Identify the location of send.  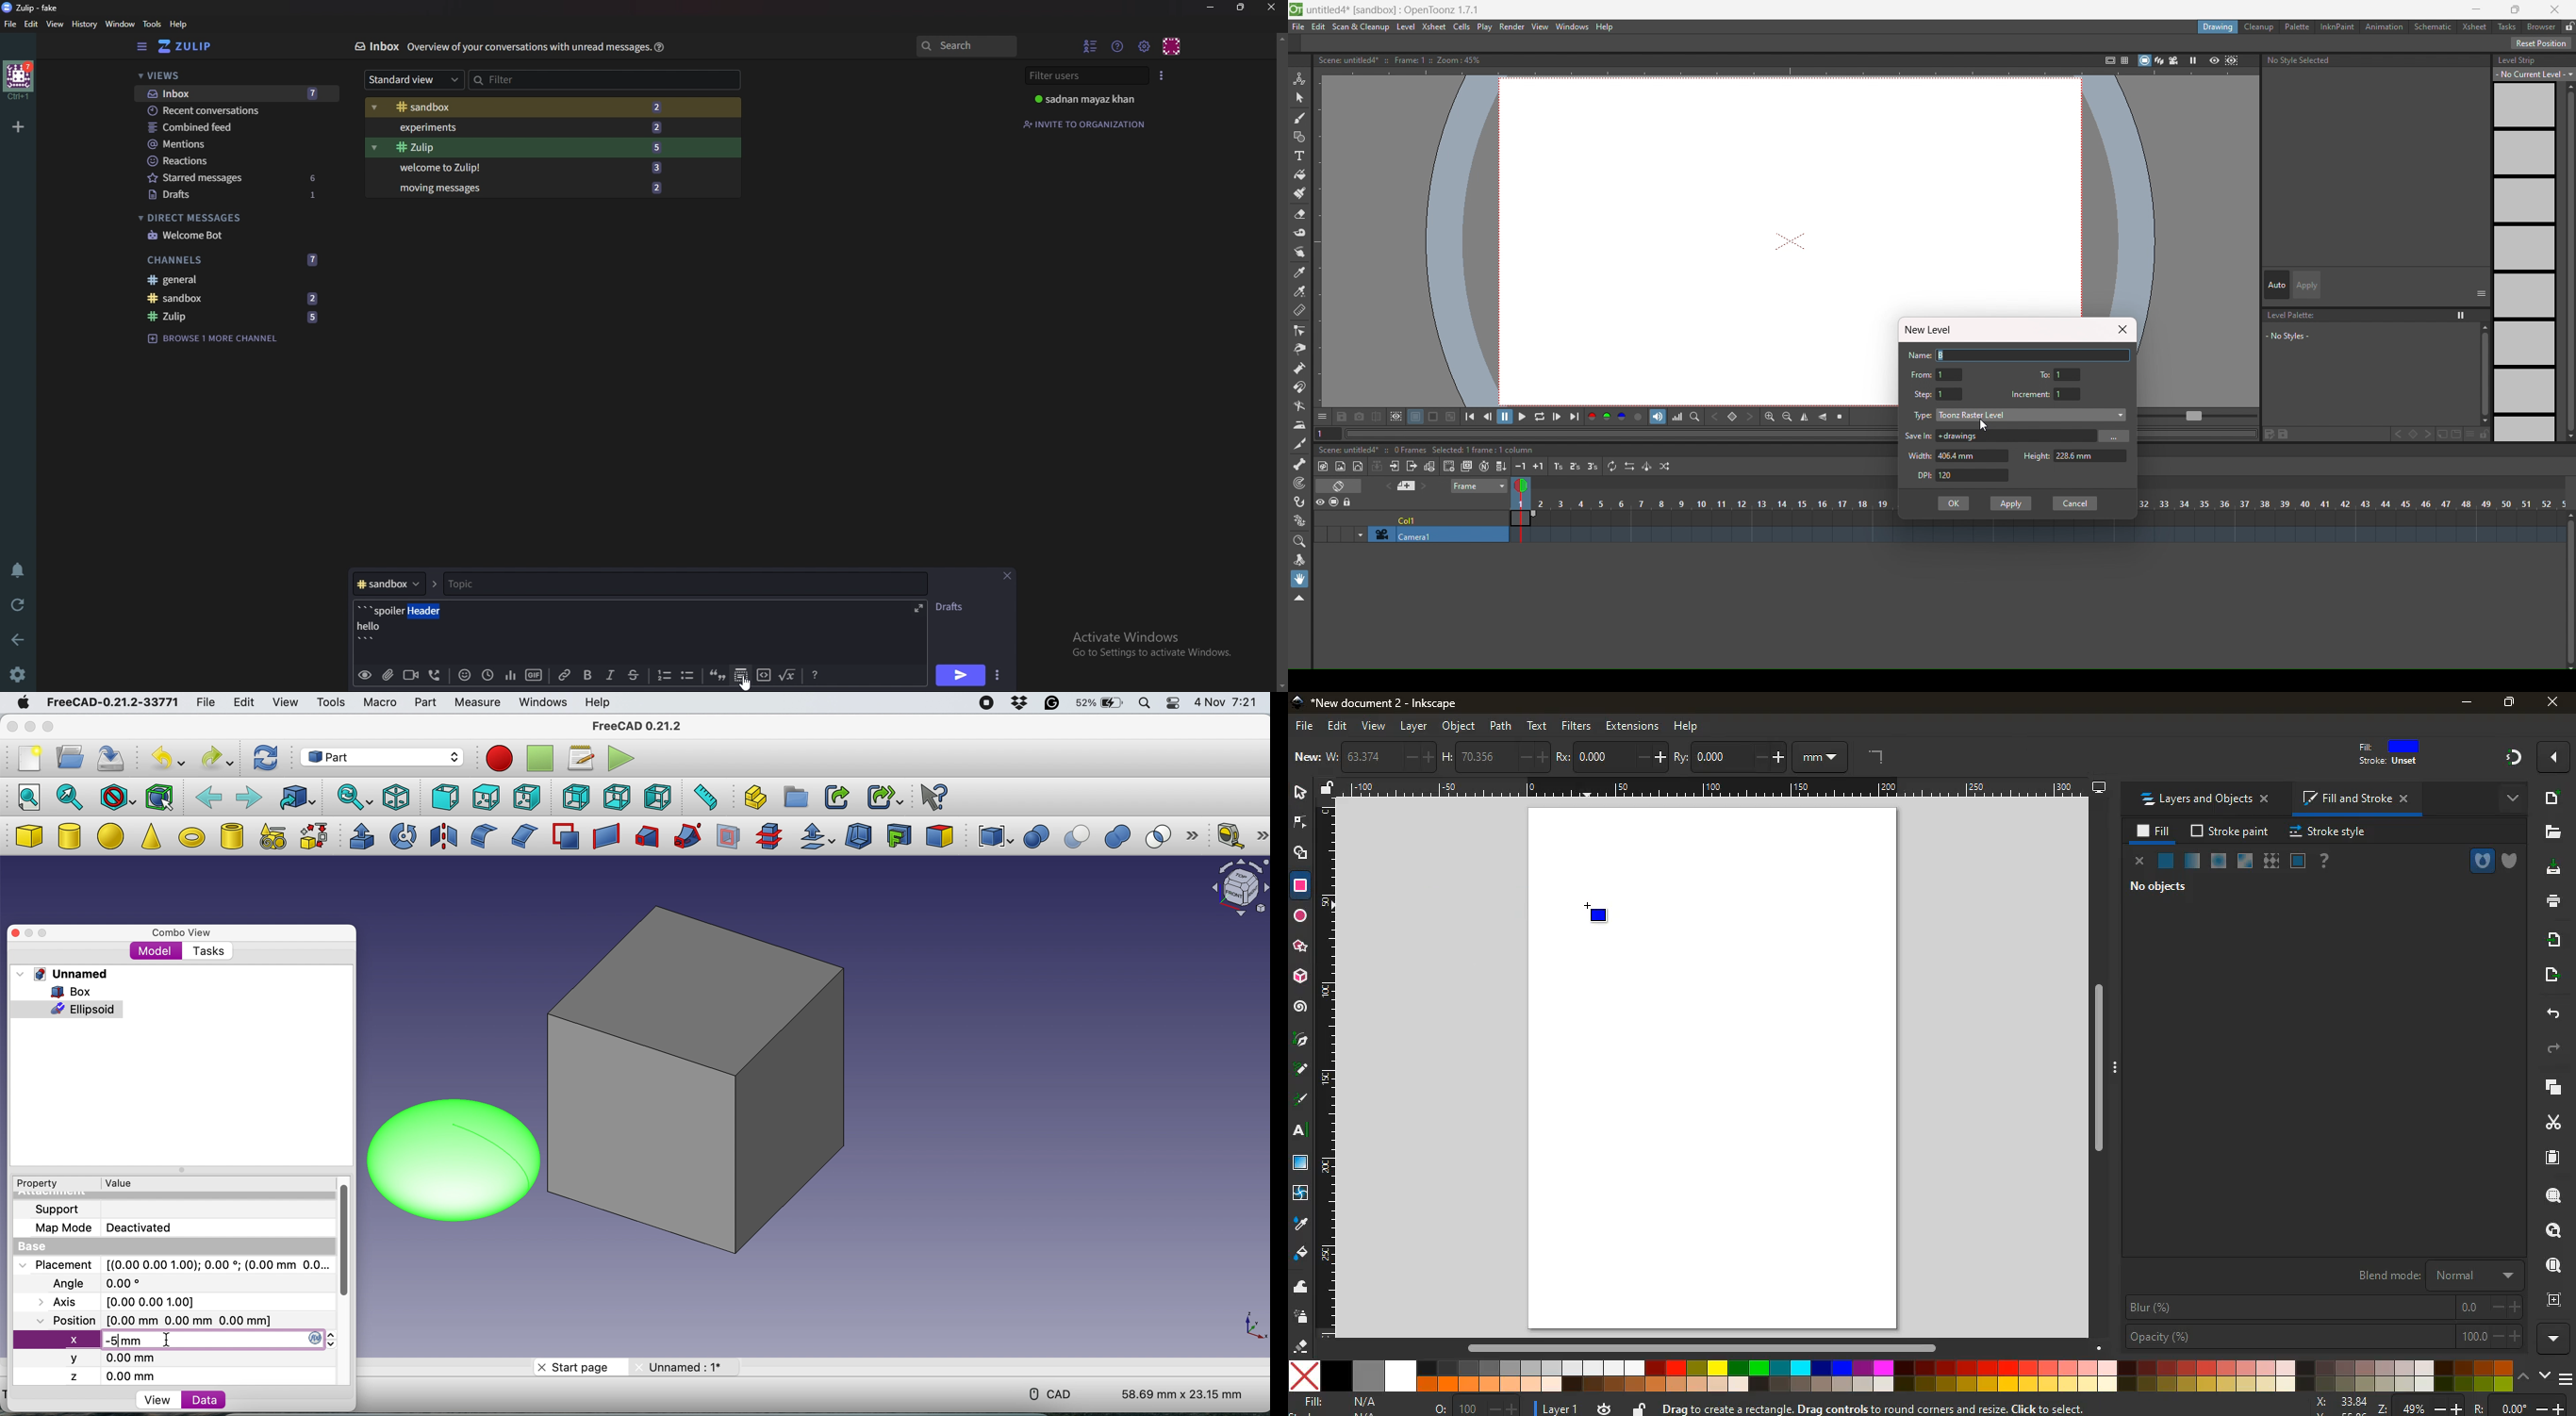
(962, 674).